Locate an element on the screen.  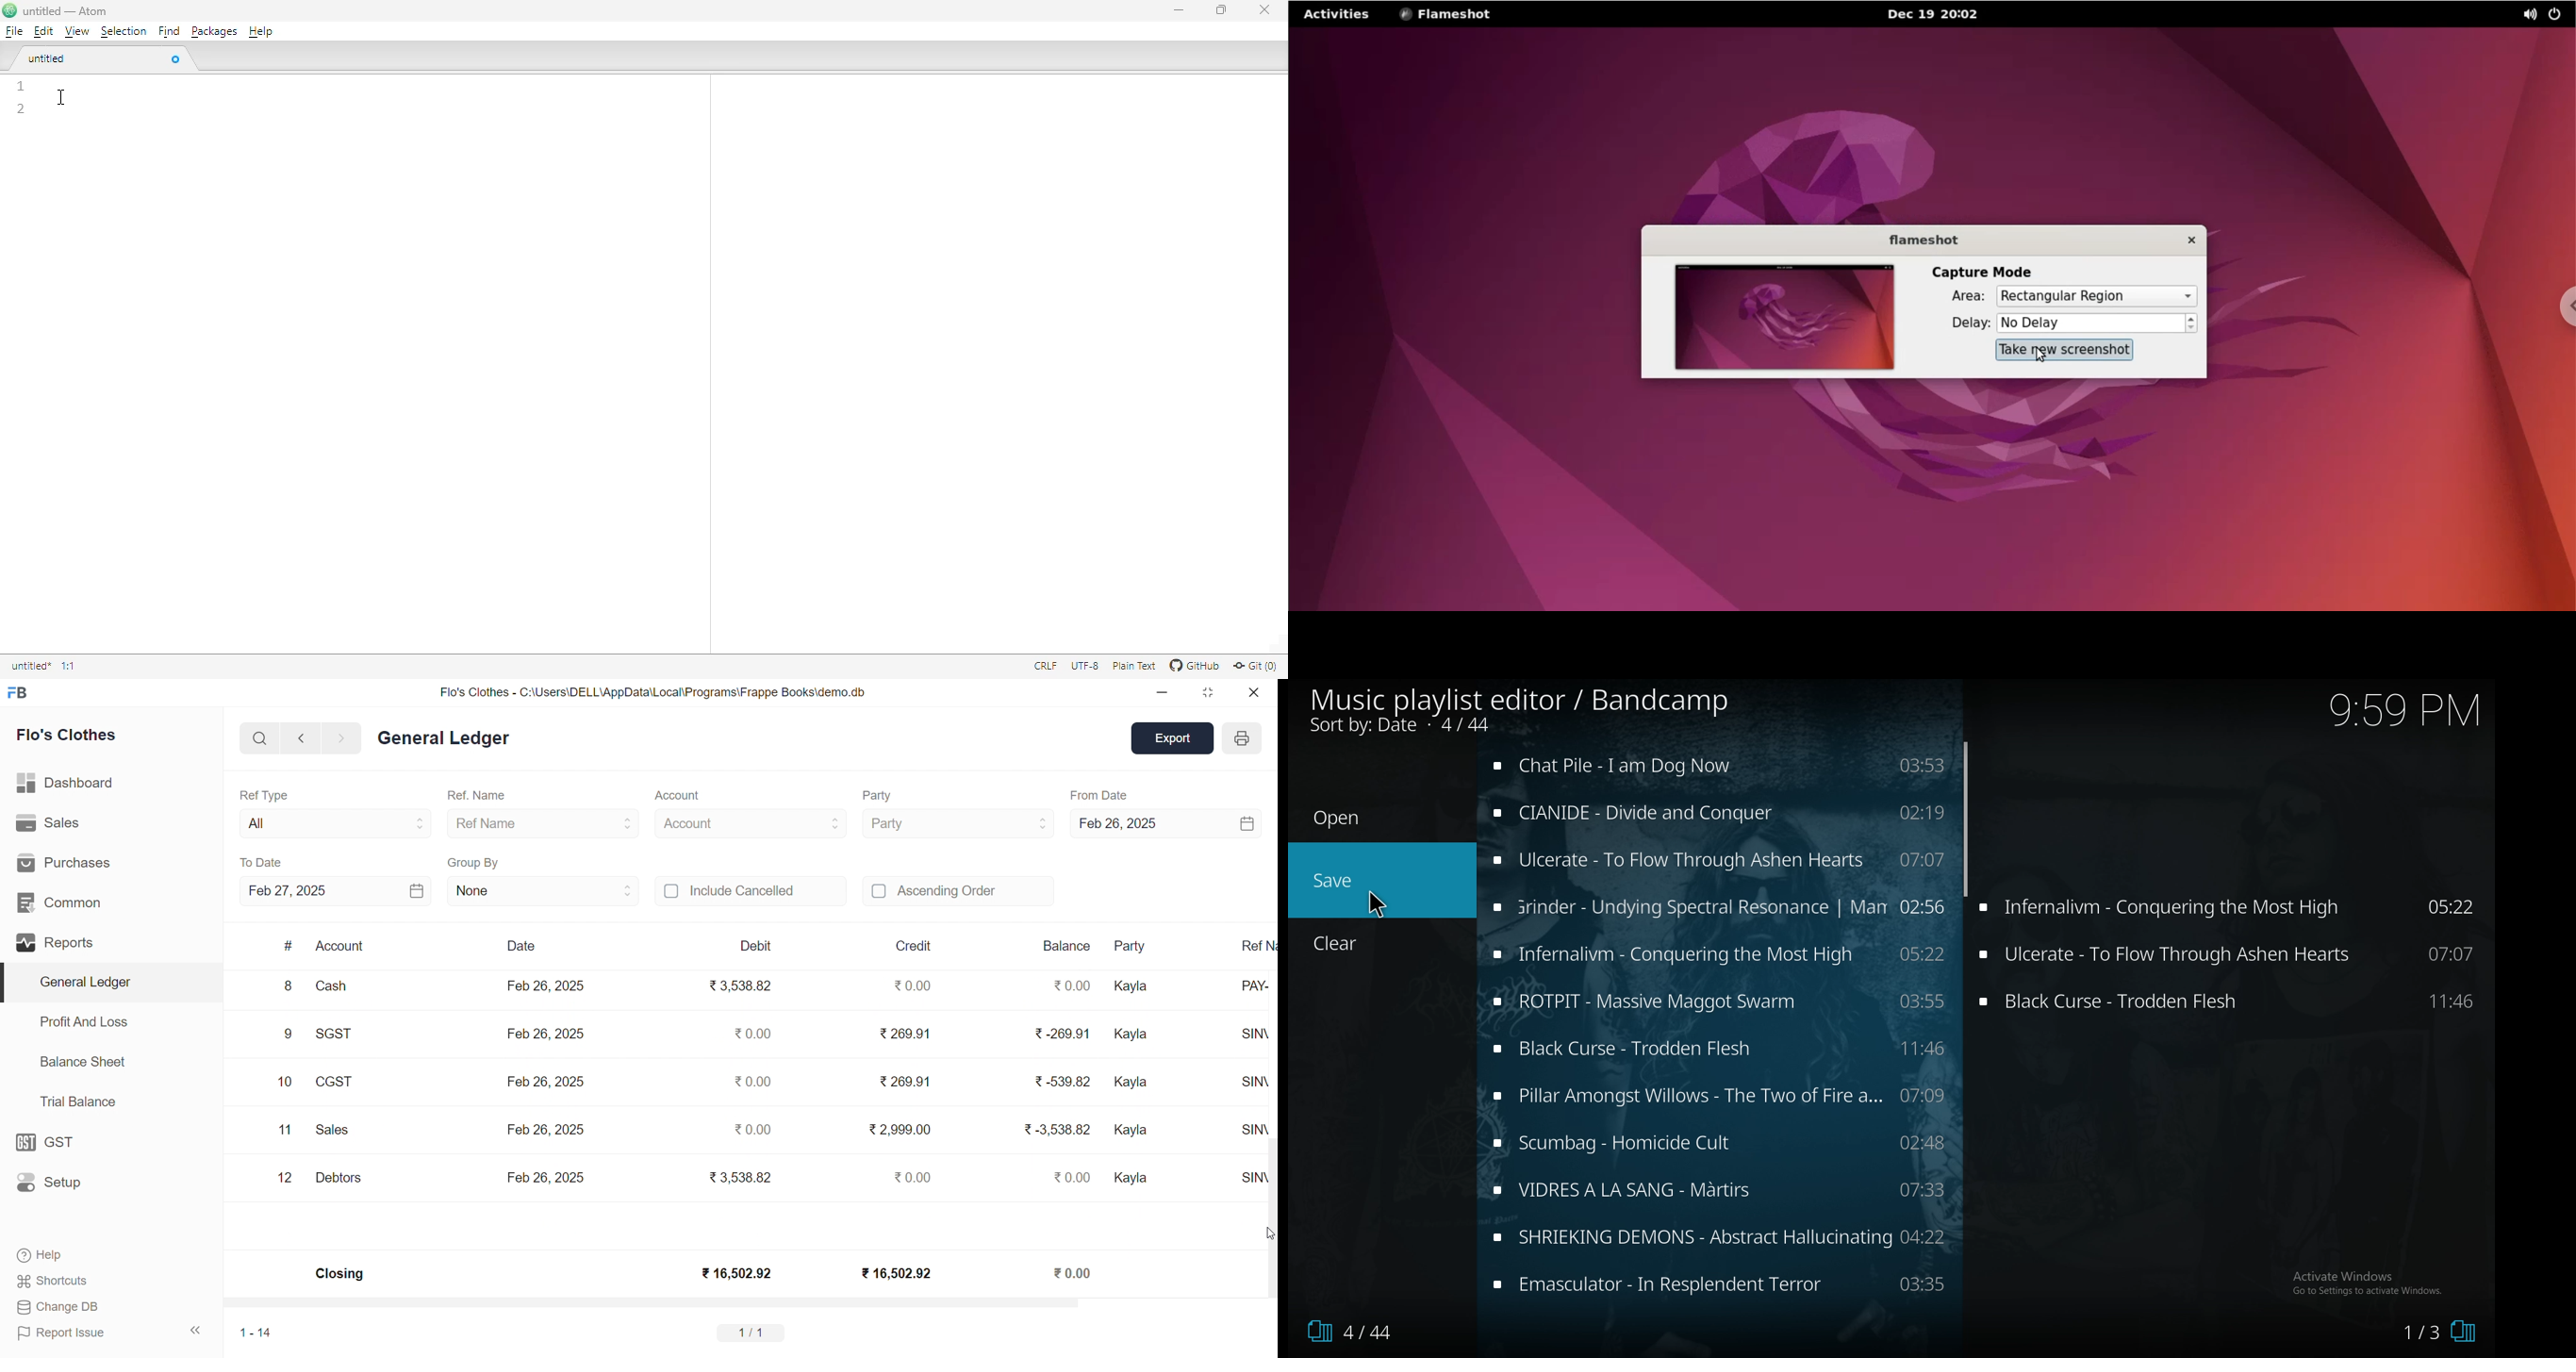
10 is located at coordinates (285, 1082).